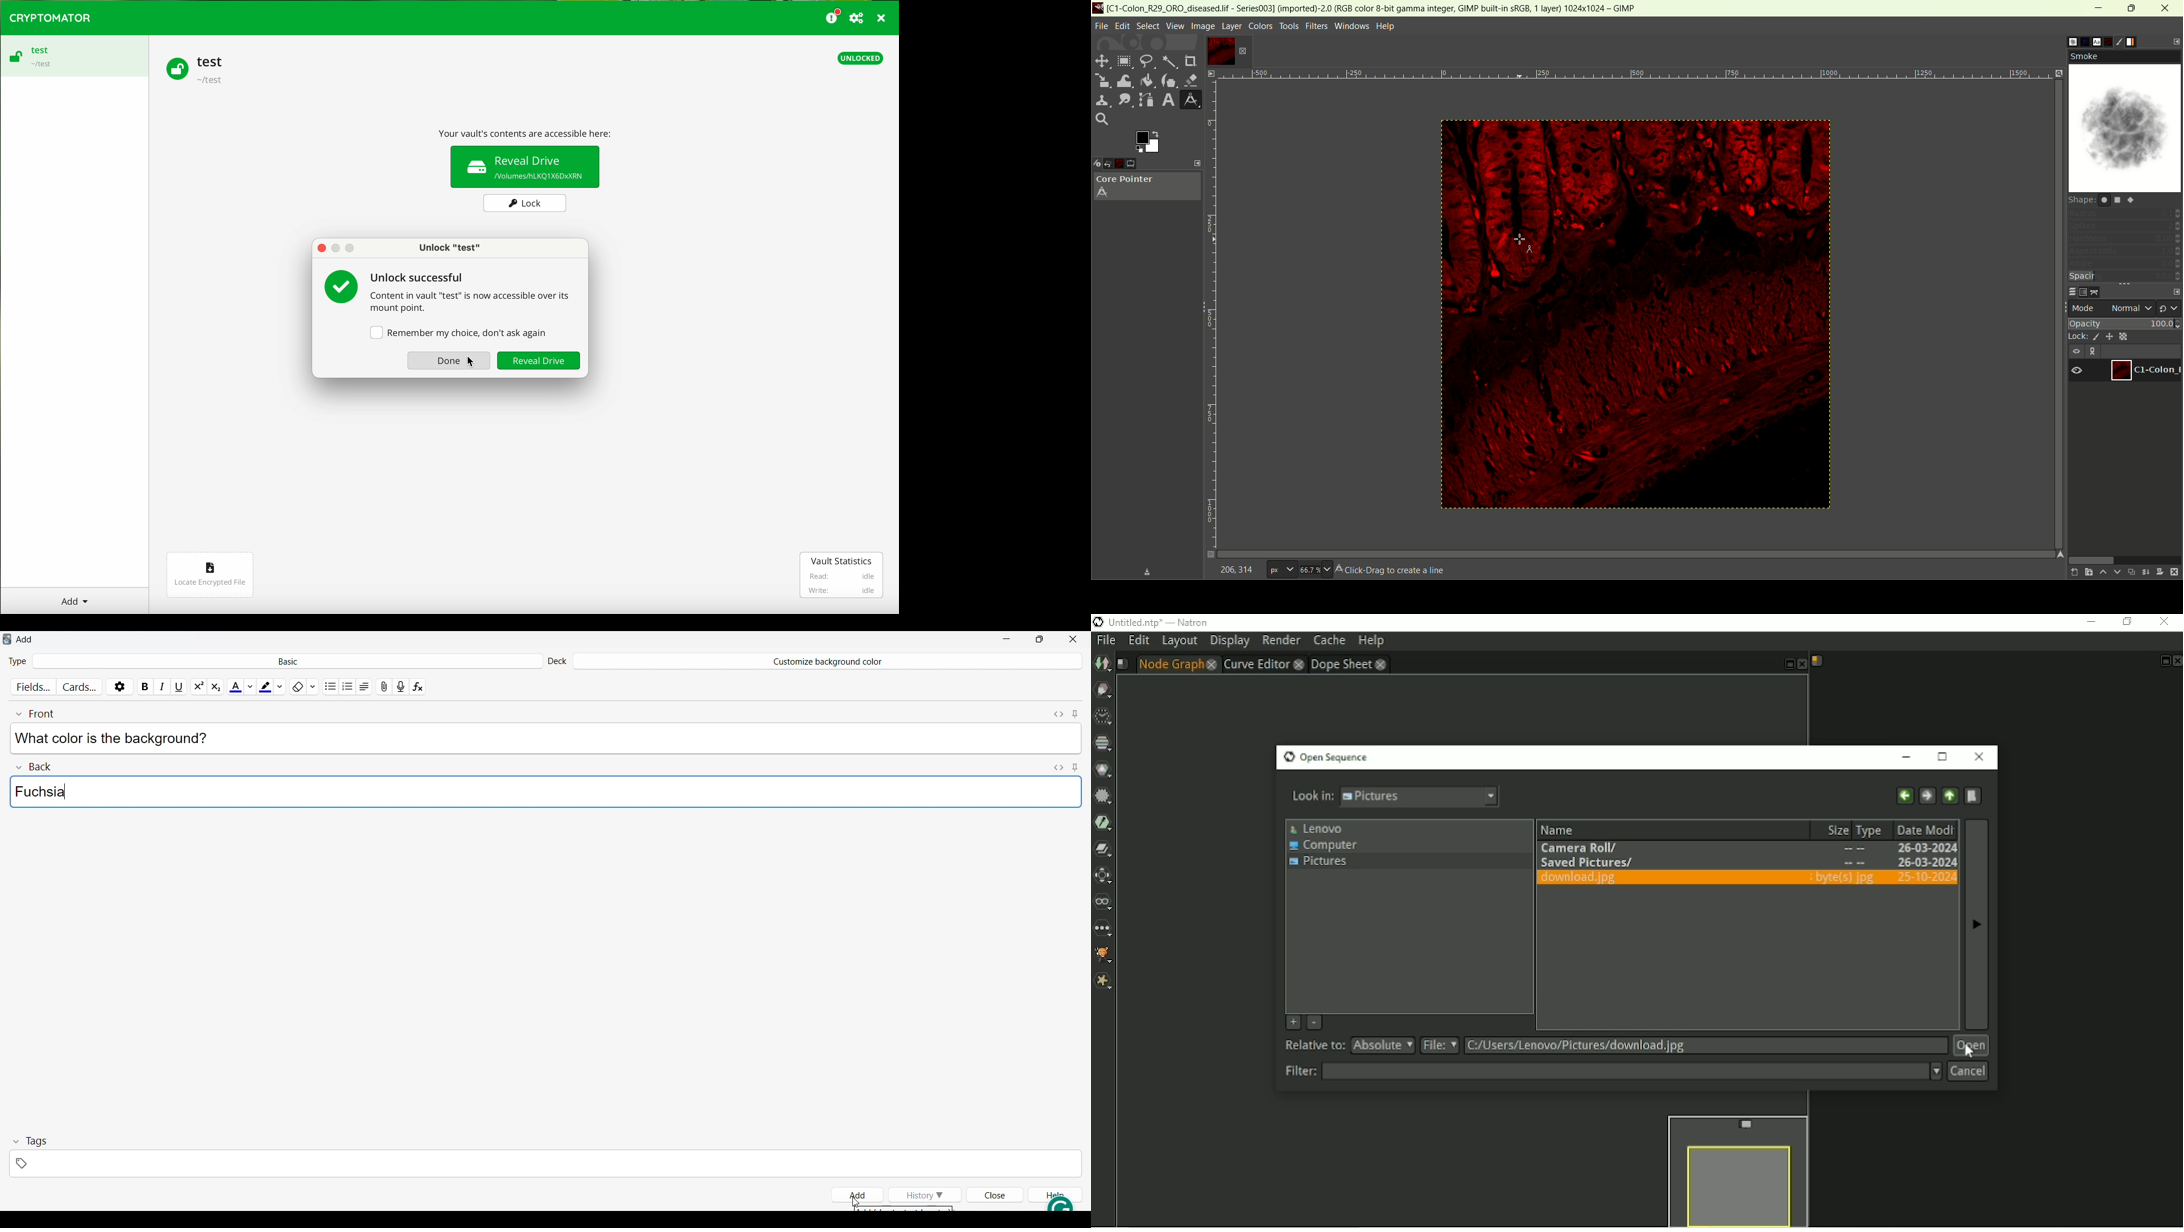  I want to click on clone tool, so click(1101, 100).